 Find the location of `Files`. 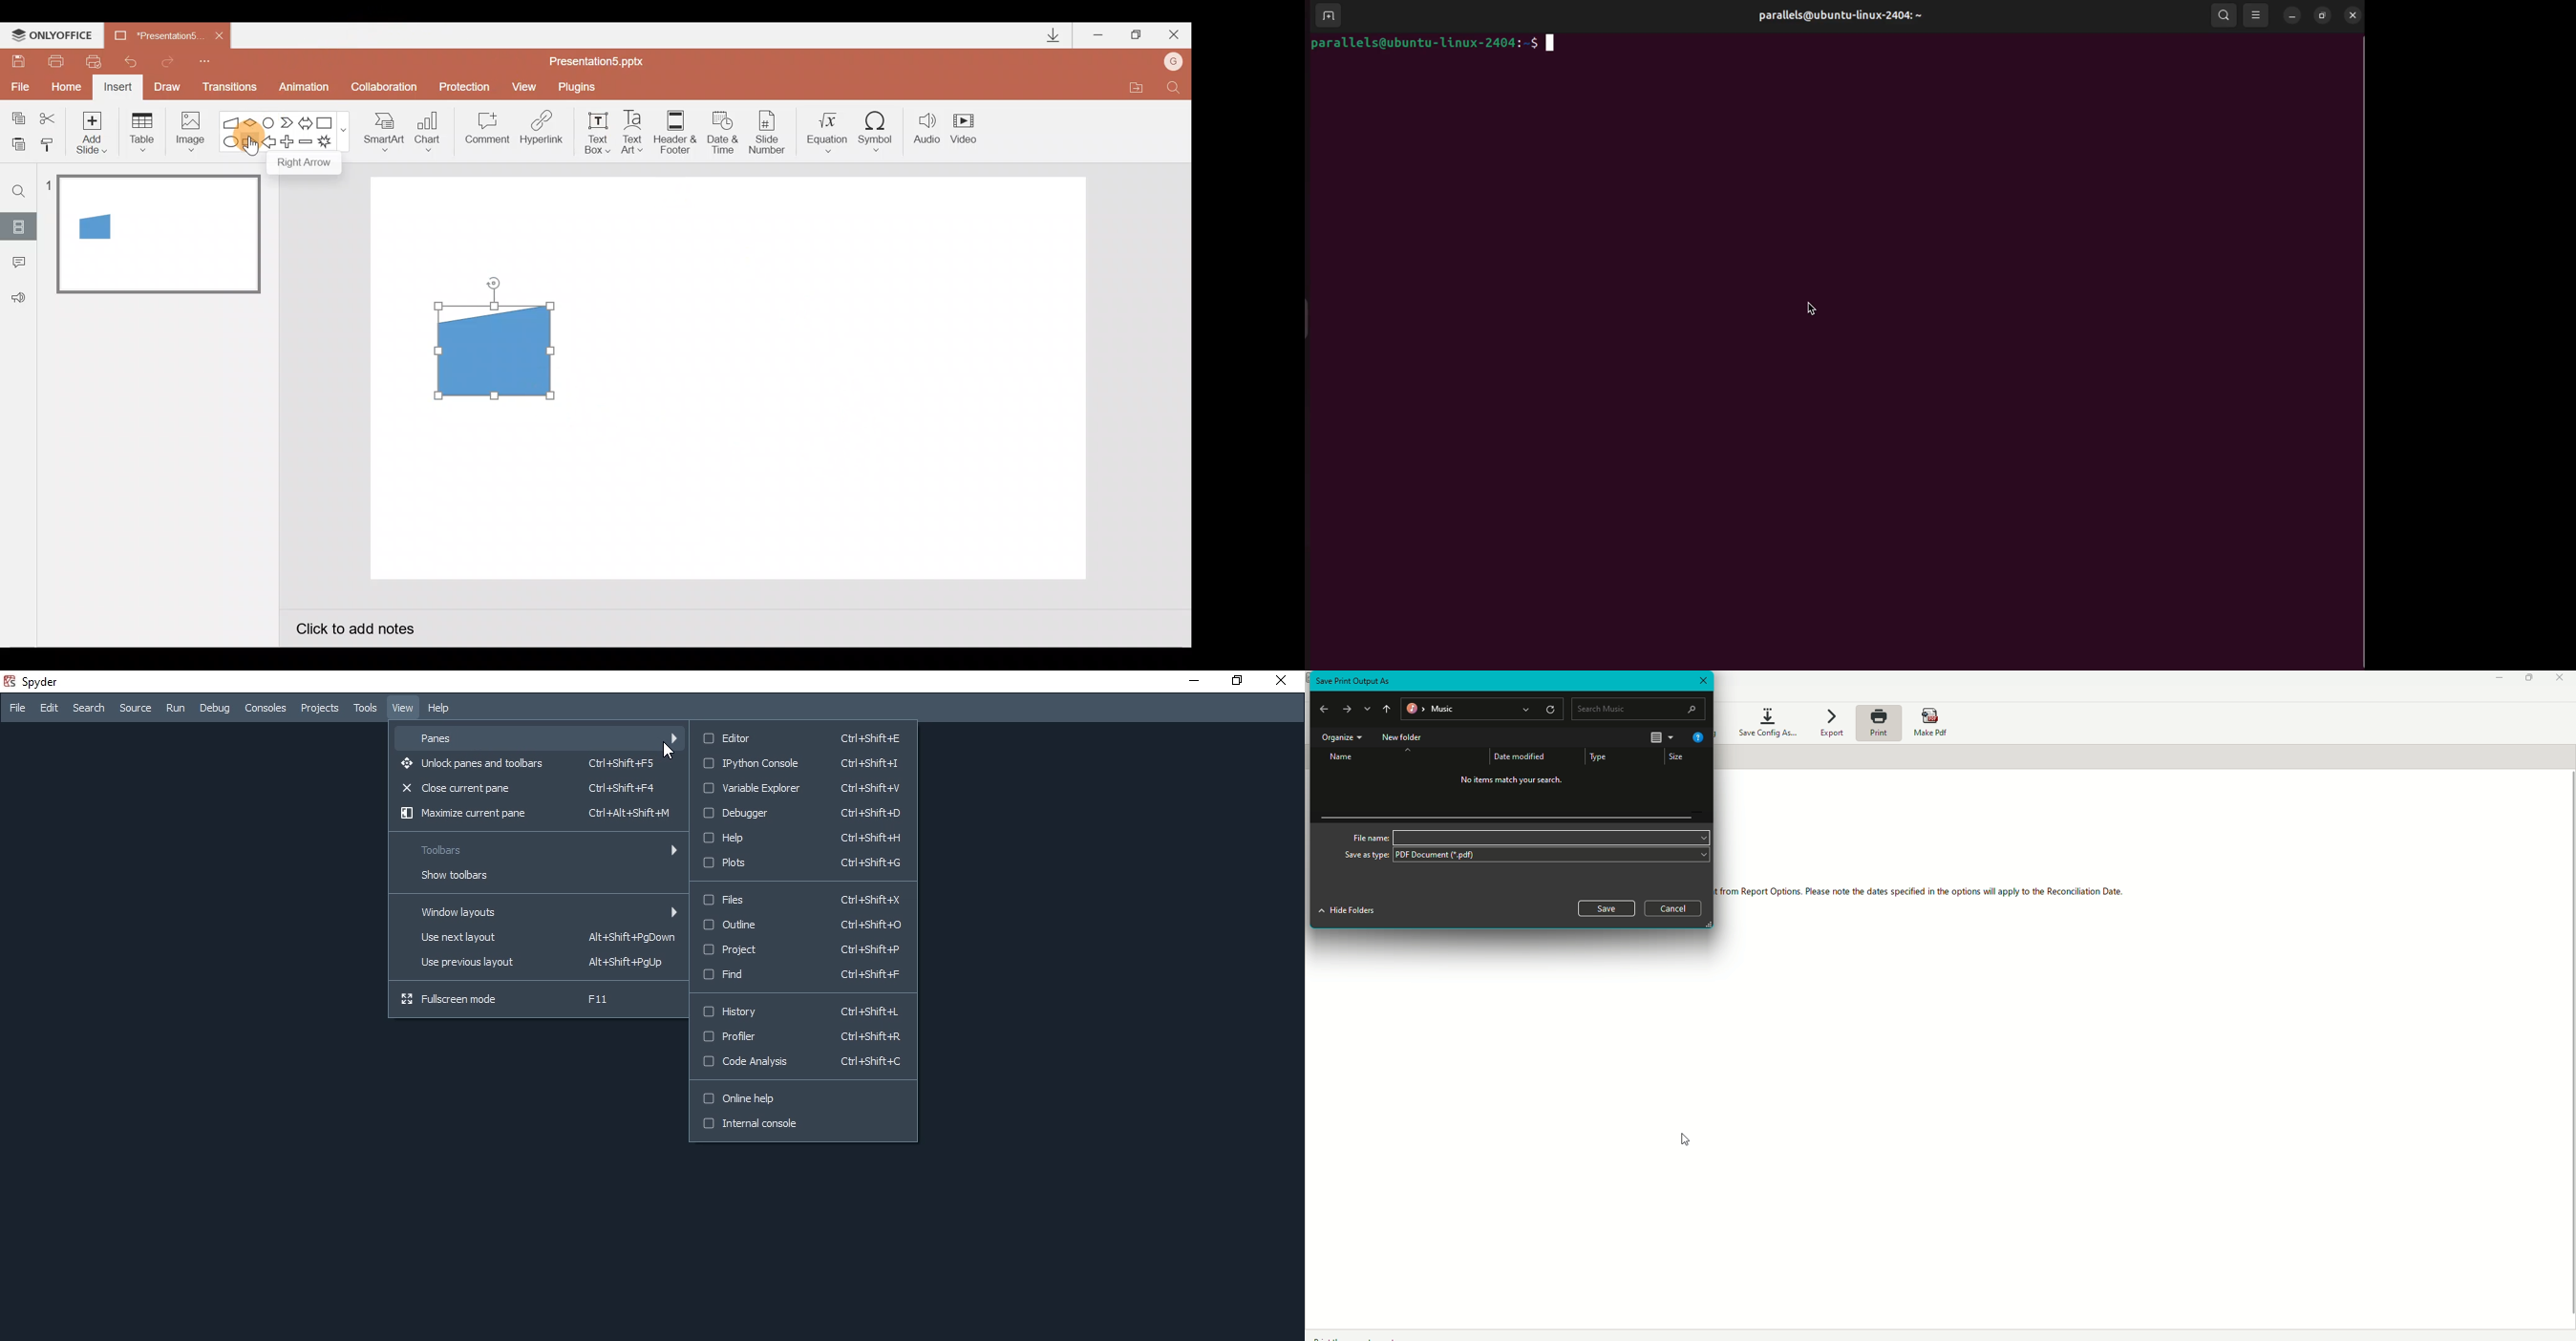

Files is located at coordinates (801, 899).